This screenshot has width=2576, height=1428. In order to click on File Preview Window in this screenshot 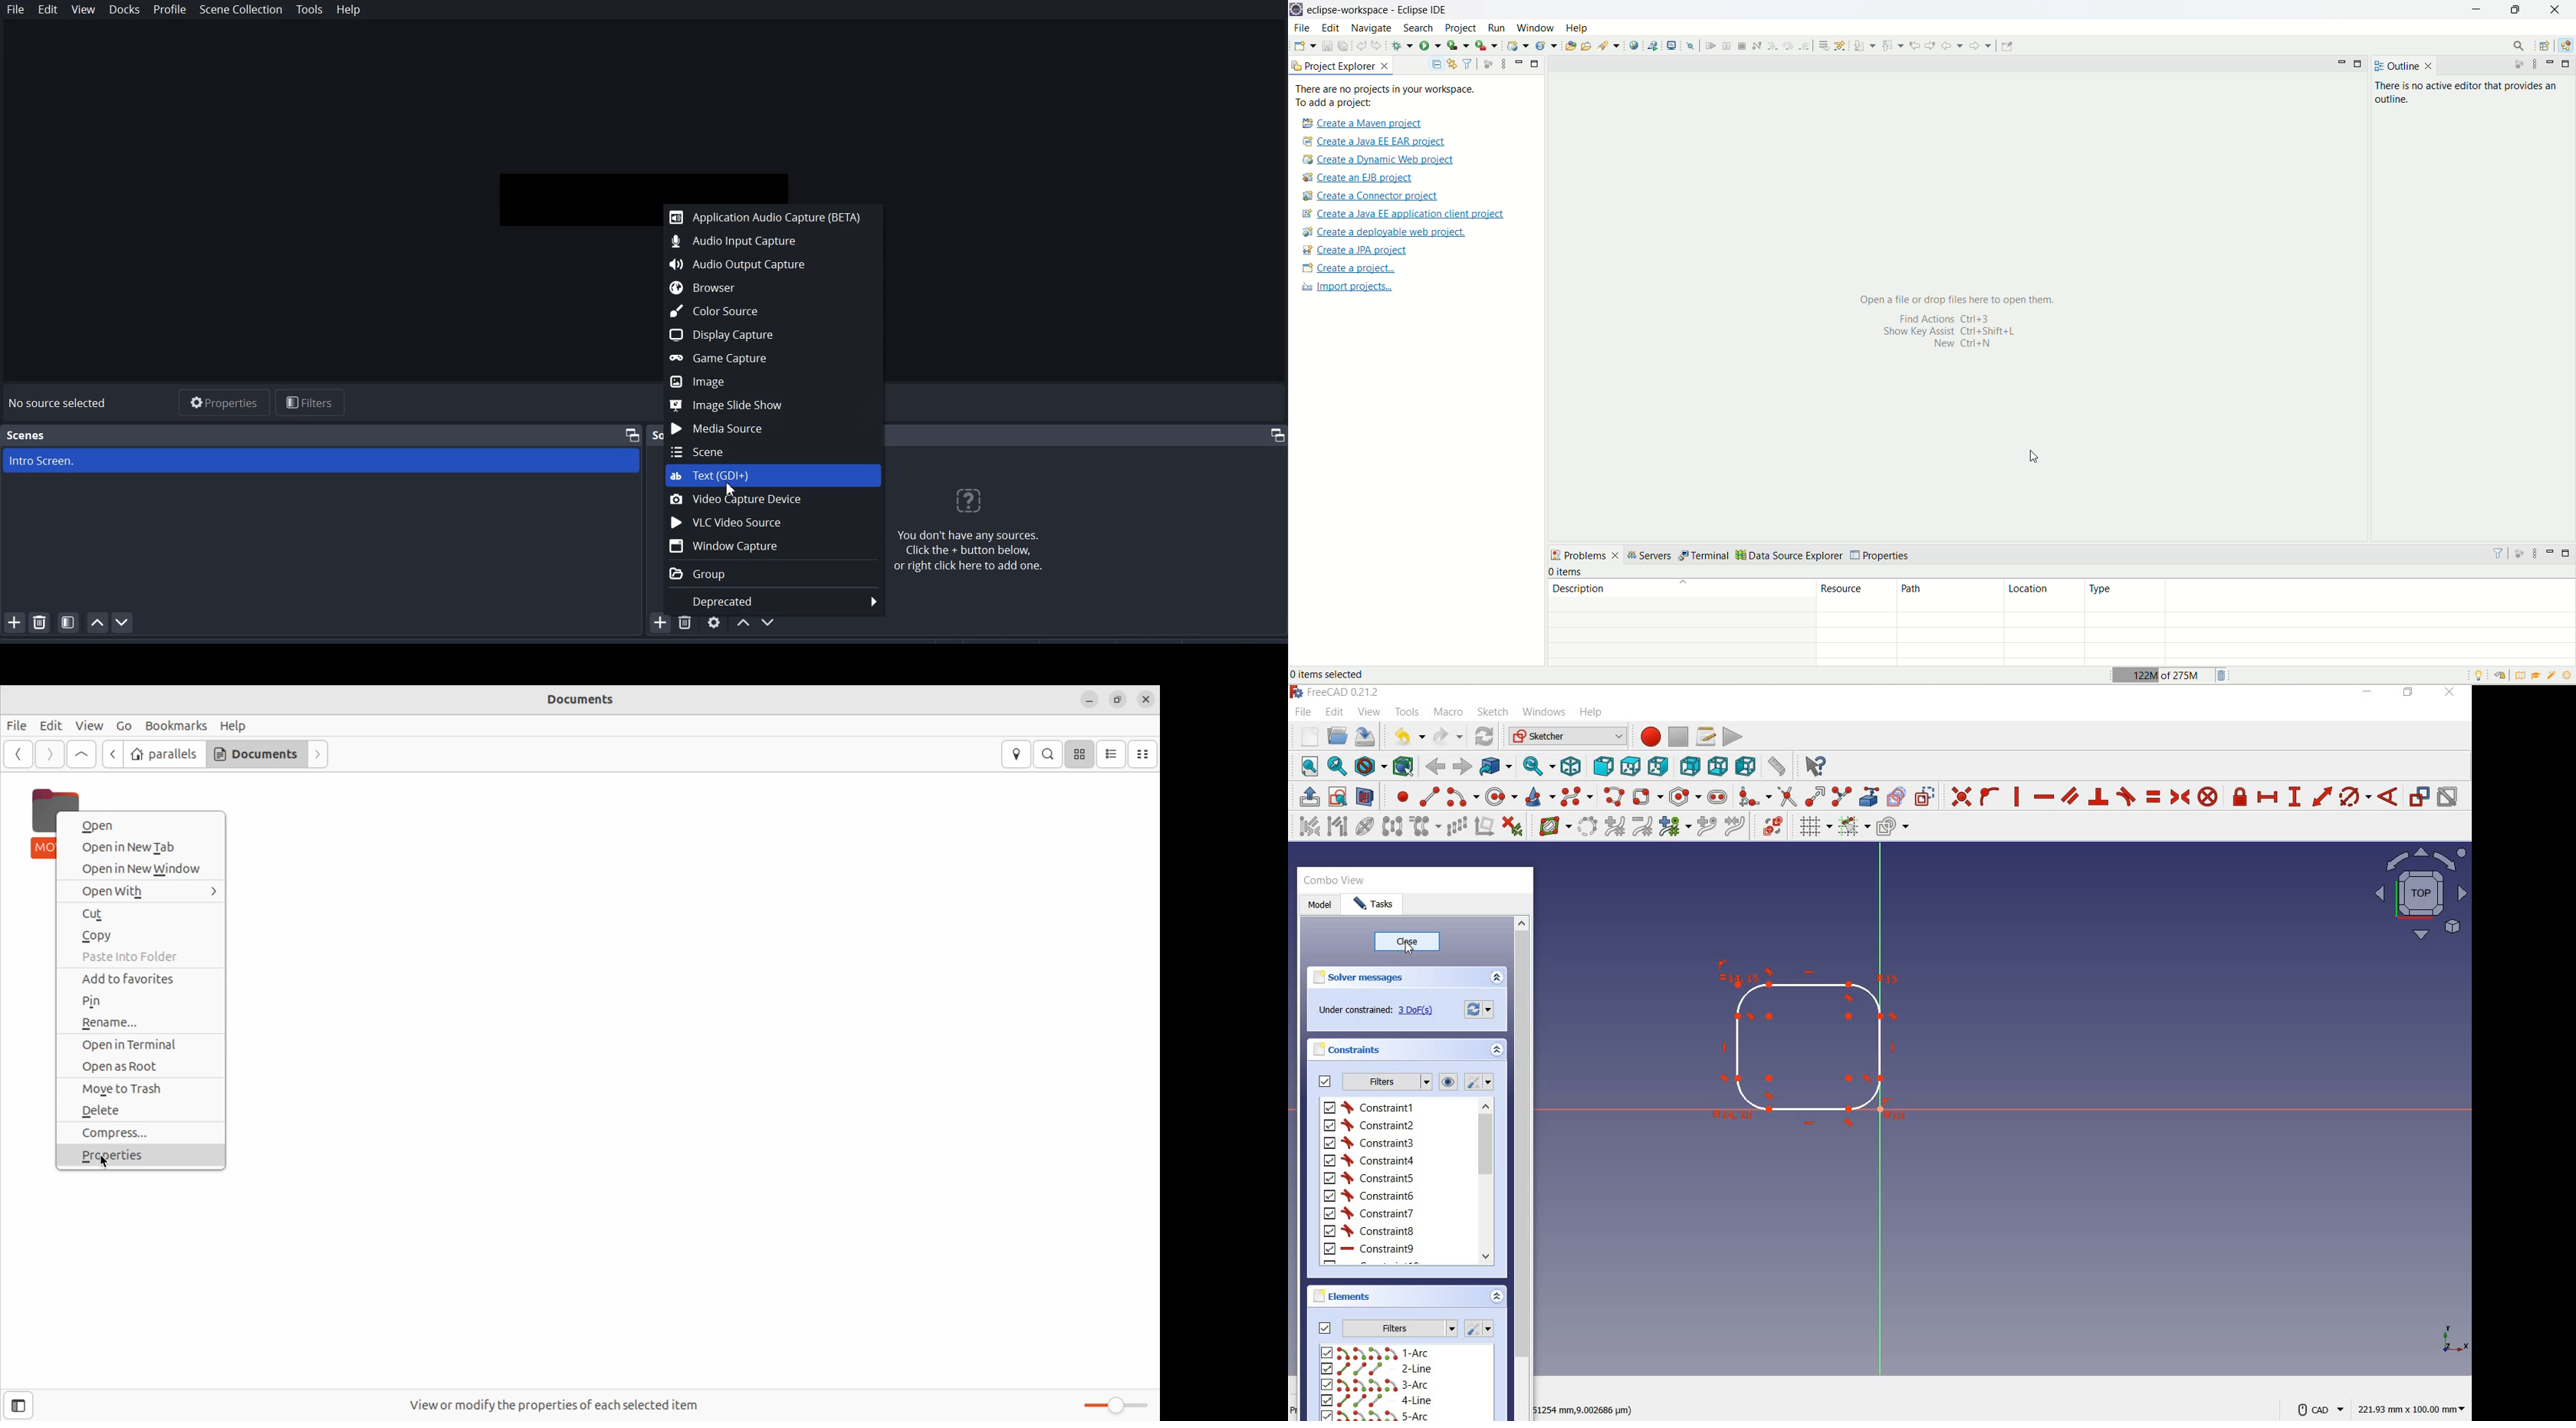, I will do `click(646, 179)`.